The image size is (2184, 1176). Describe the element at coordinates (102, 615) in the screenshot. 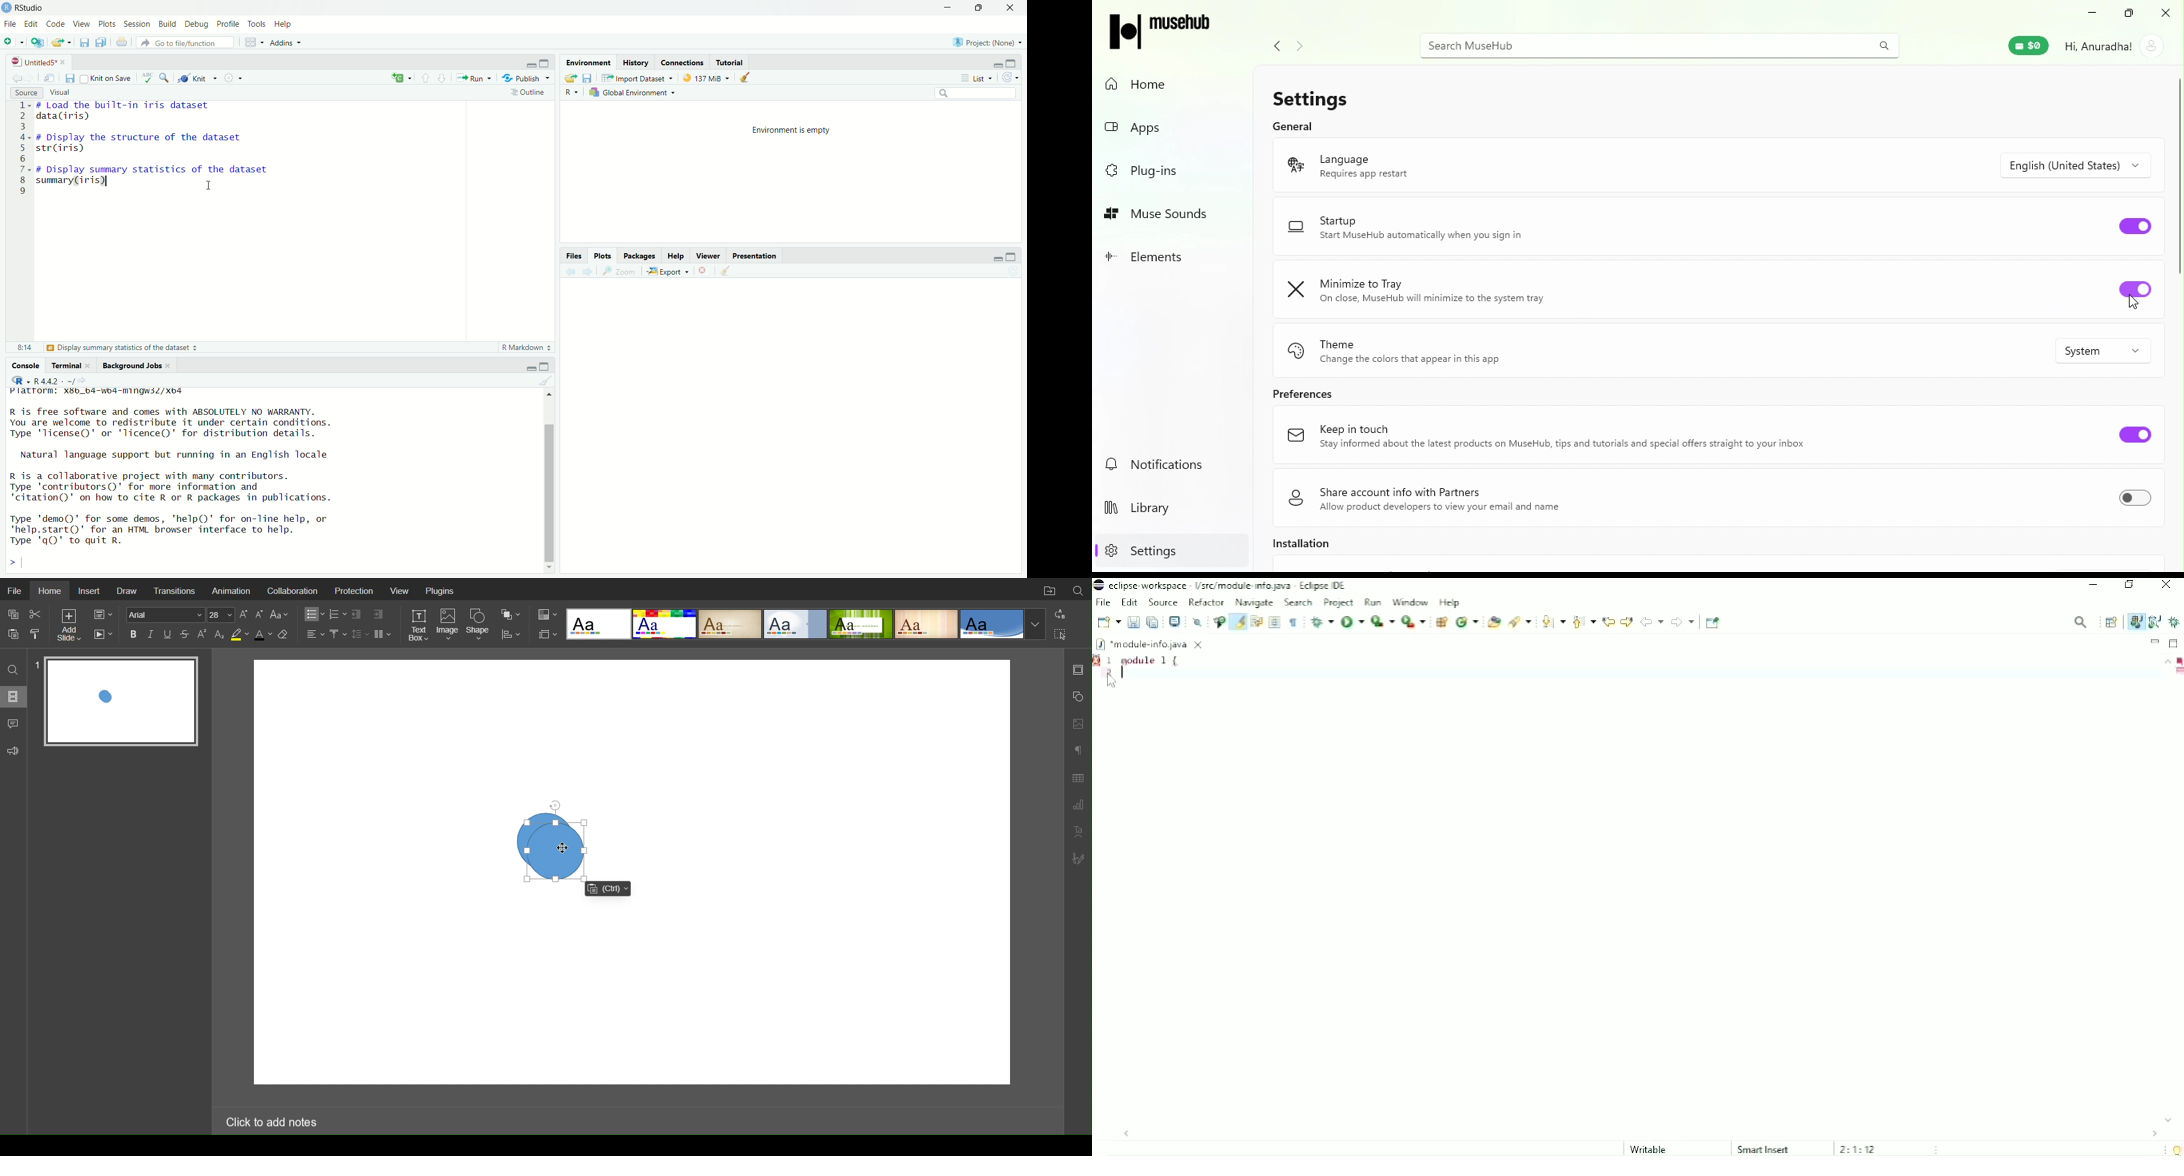

I see `Slide Settings` at that location.